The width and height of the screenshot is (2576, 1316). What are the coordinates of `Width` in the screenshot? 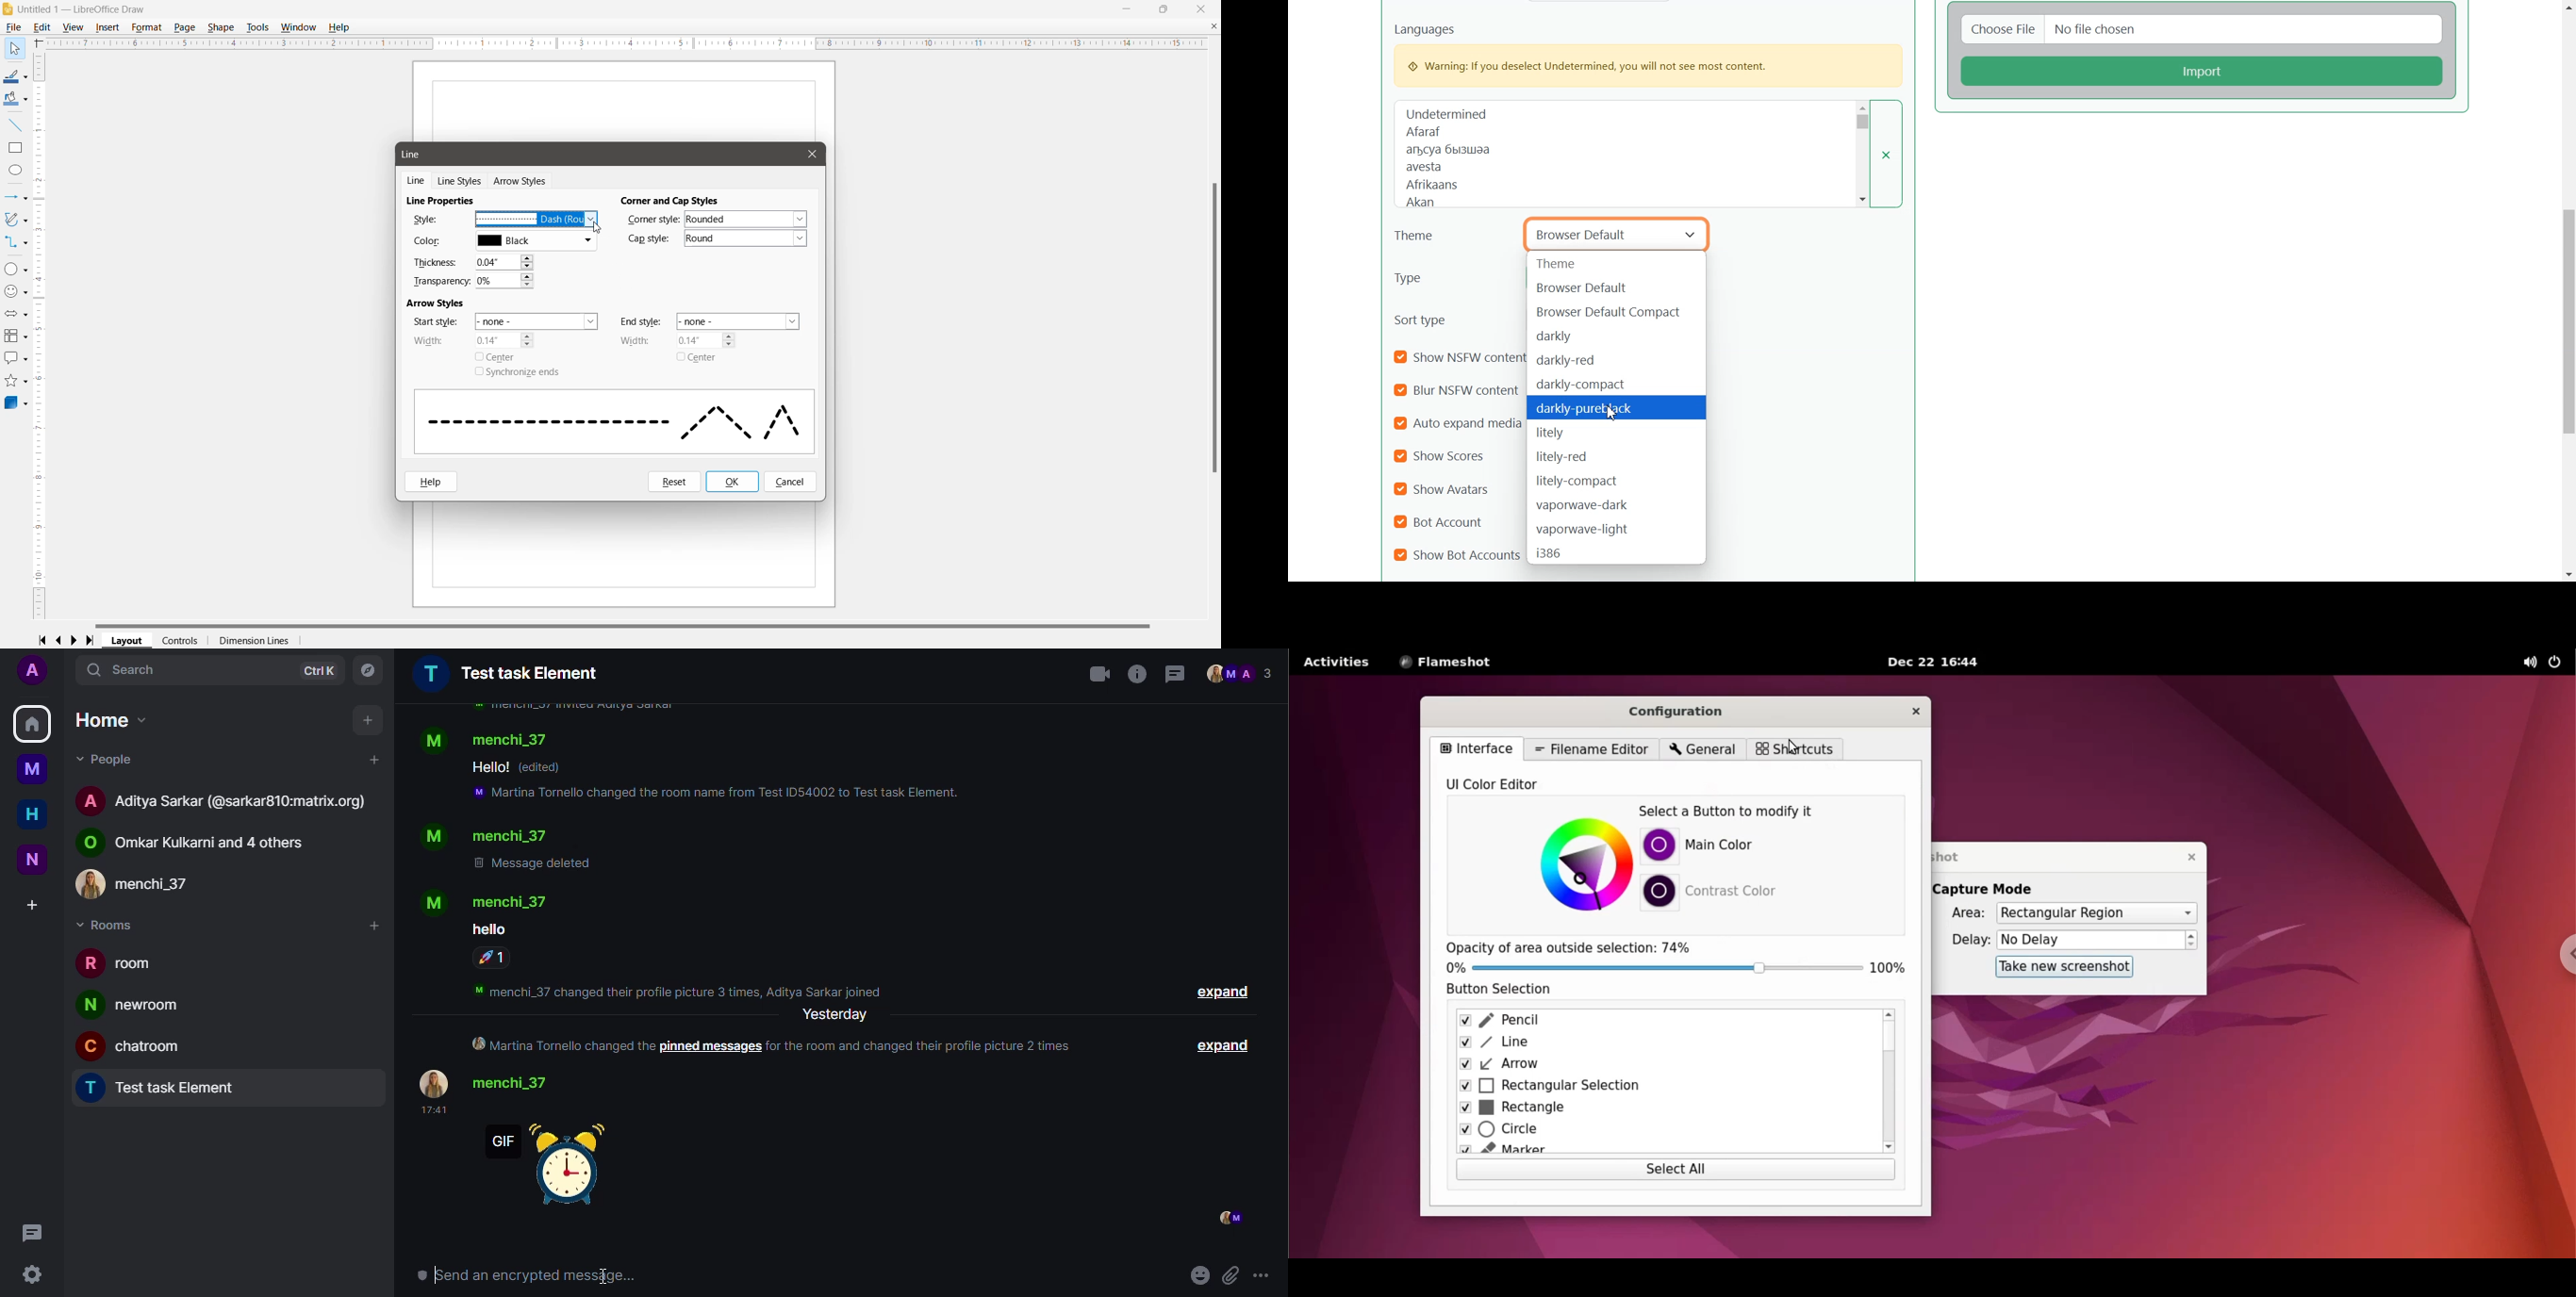 It's located at (433, 341).